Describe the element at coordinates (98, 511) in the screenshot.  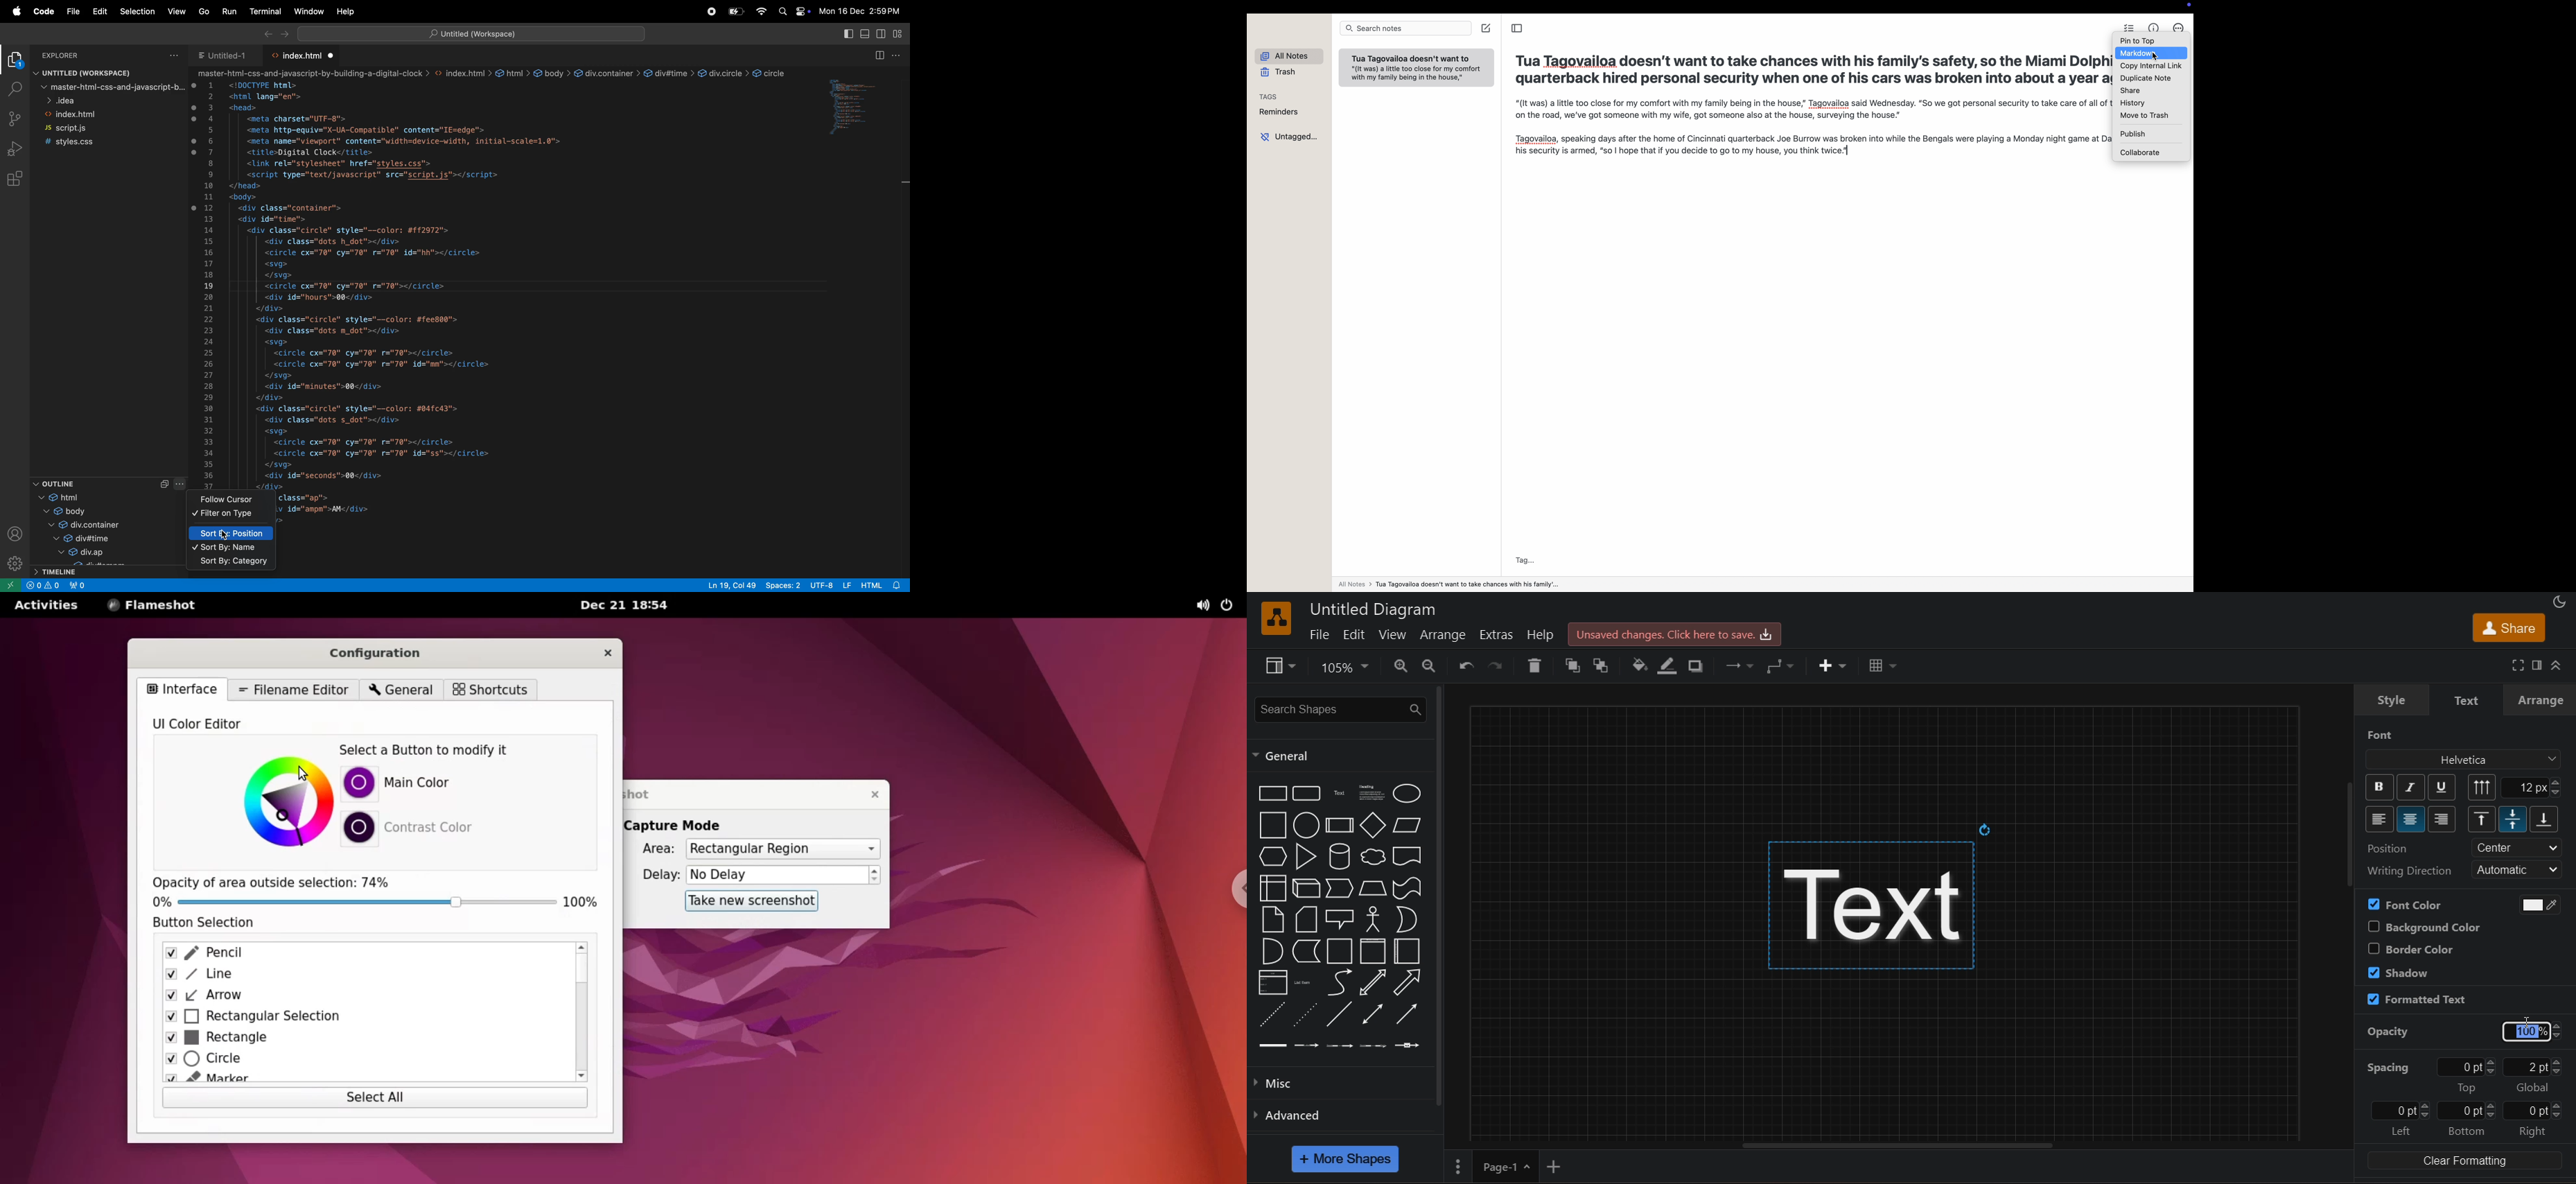
I see `body` at that location.